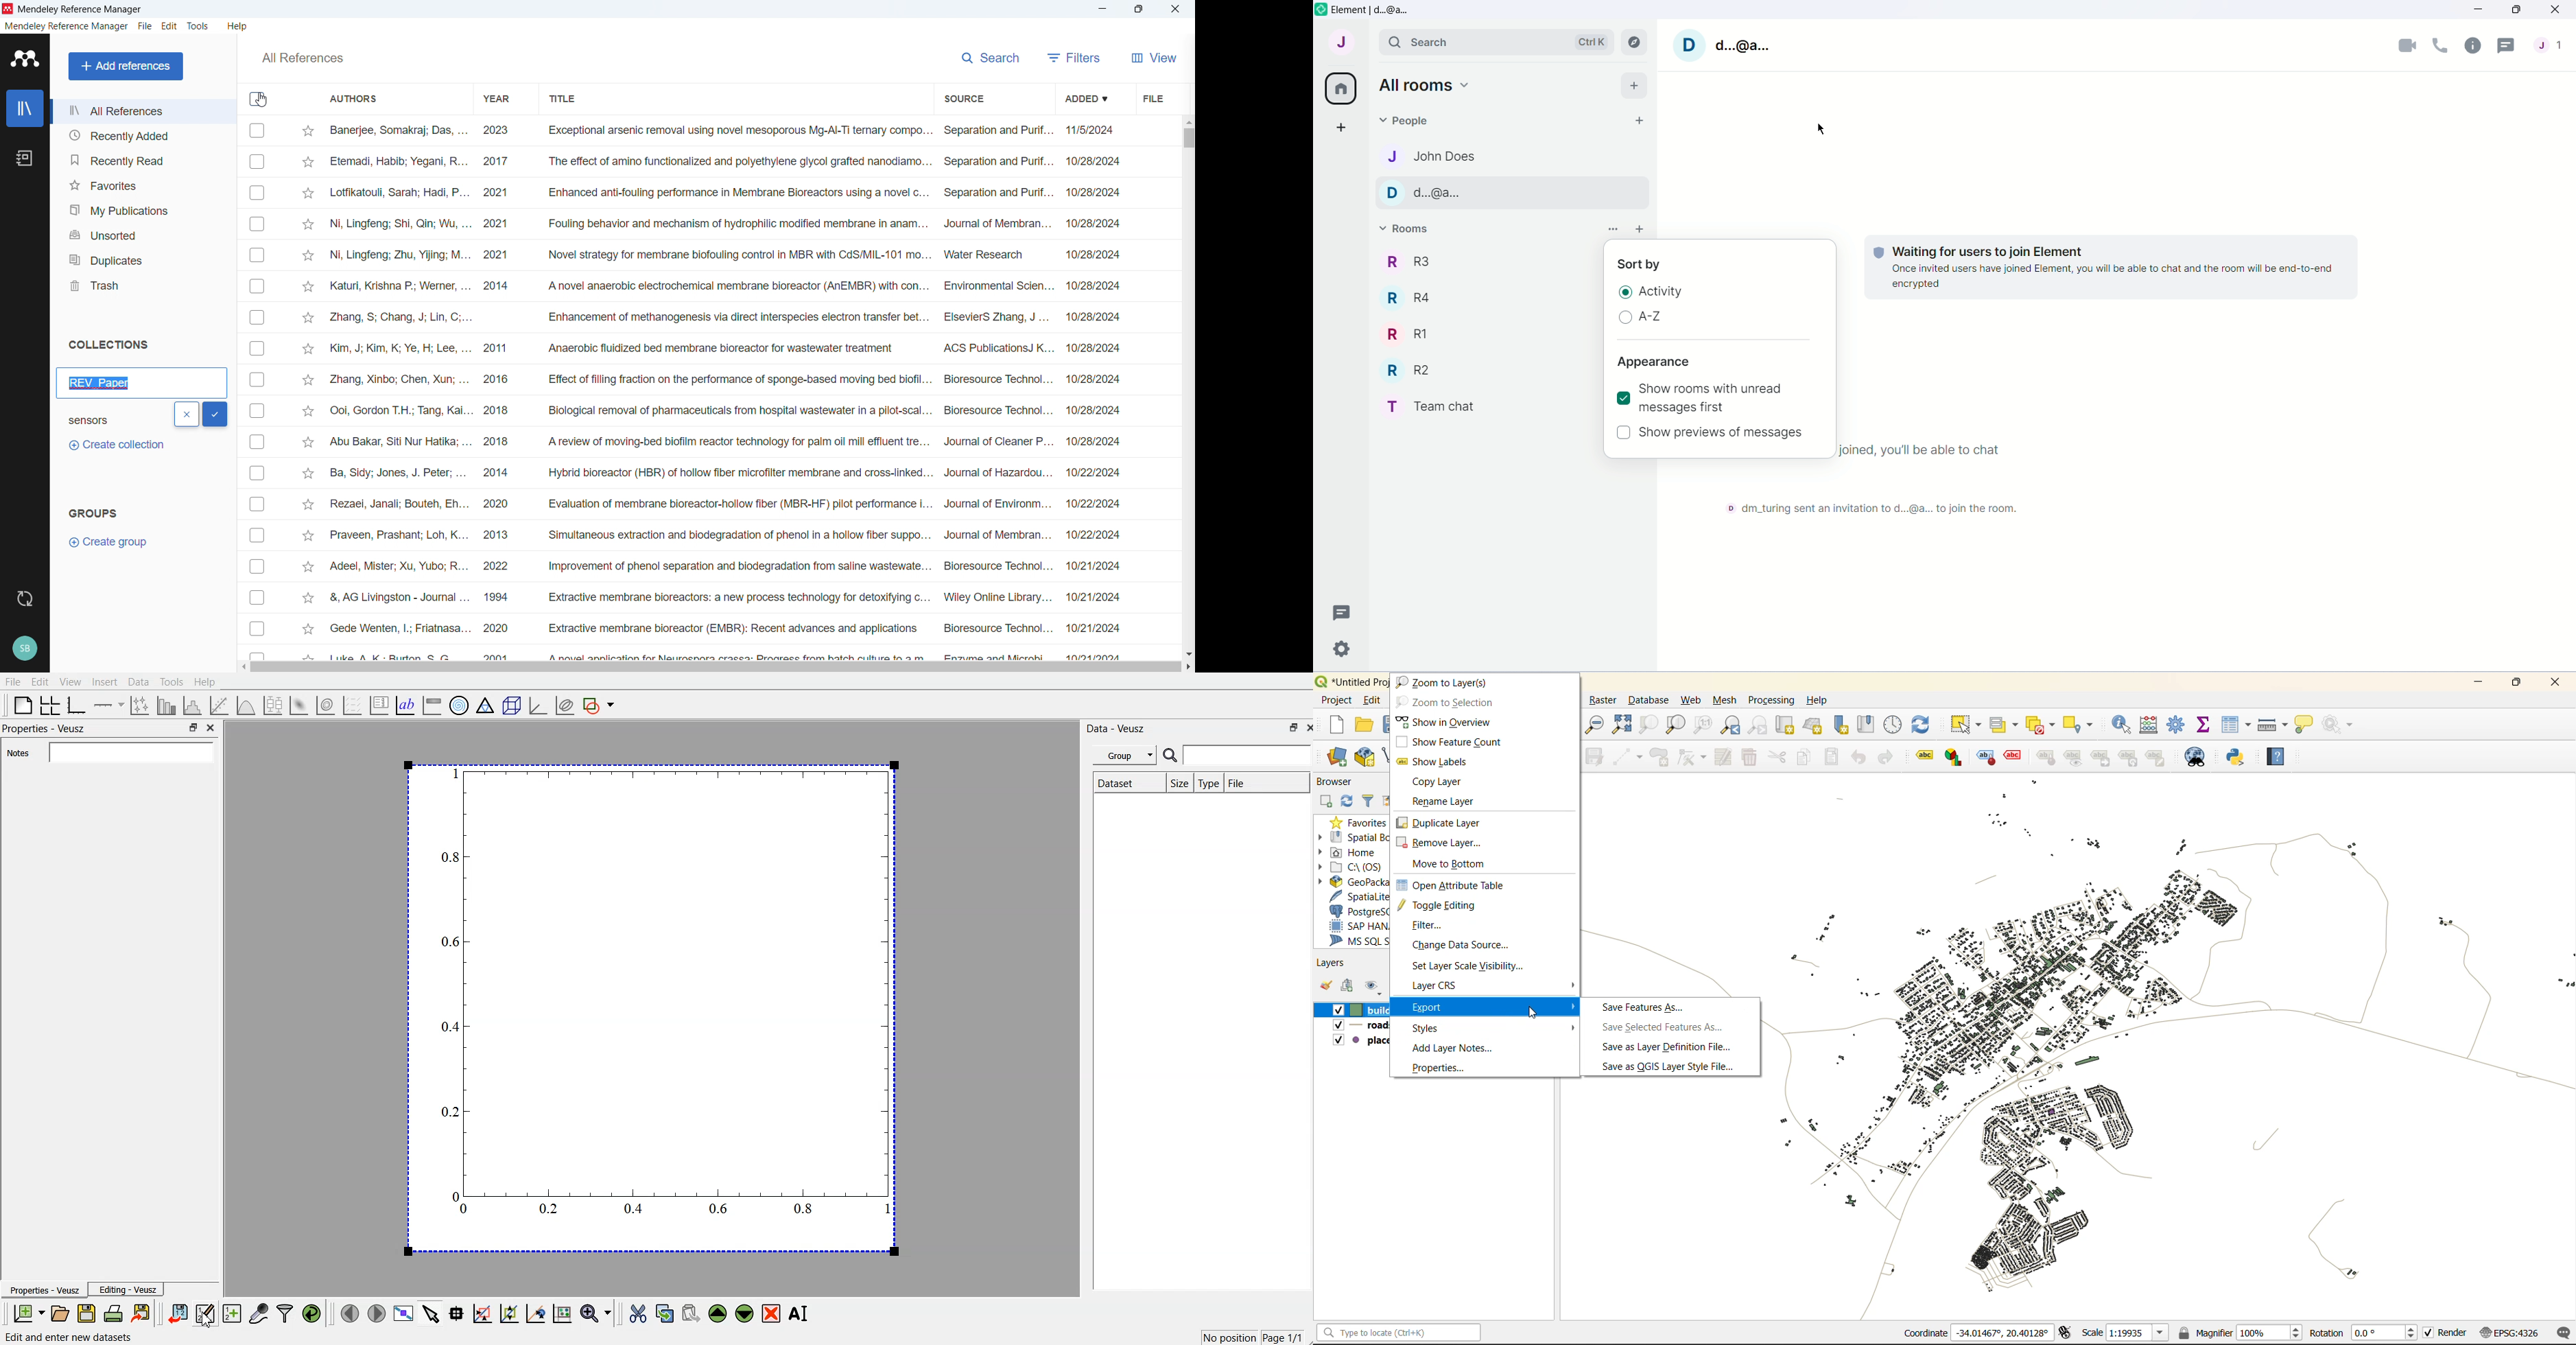  What do you see at coordinates (1458, 702) in the screenshot?
I see `zoom to selection` at bounding box center [1458, 702].